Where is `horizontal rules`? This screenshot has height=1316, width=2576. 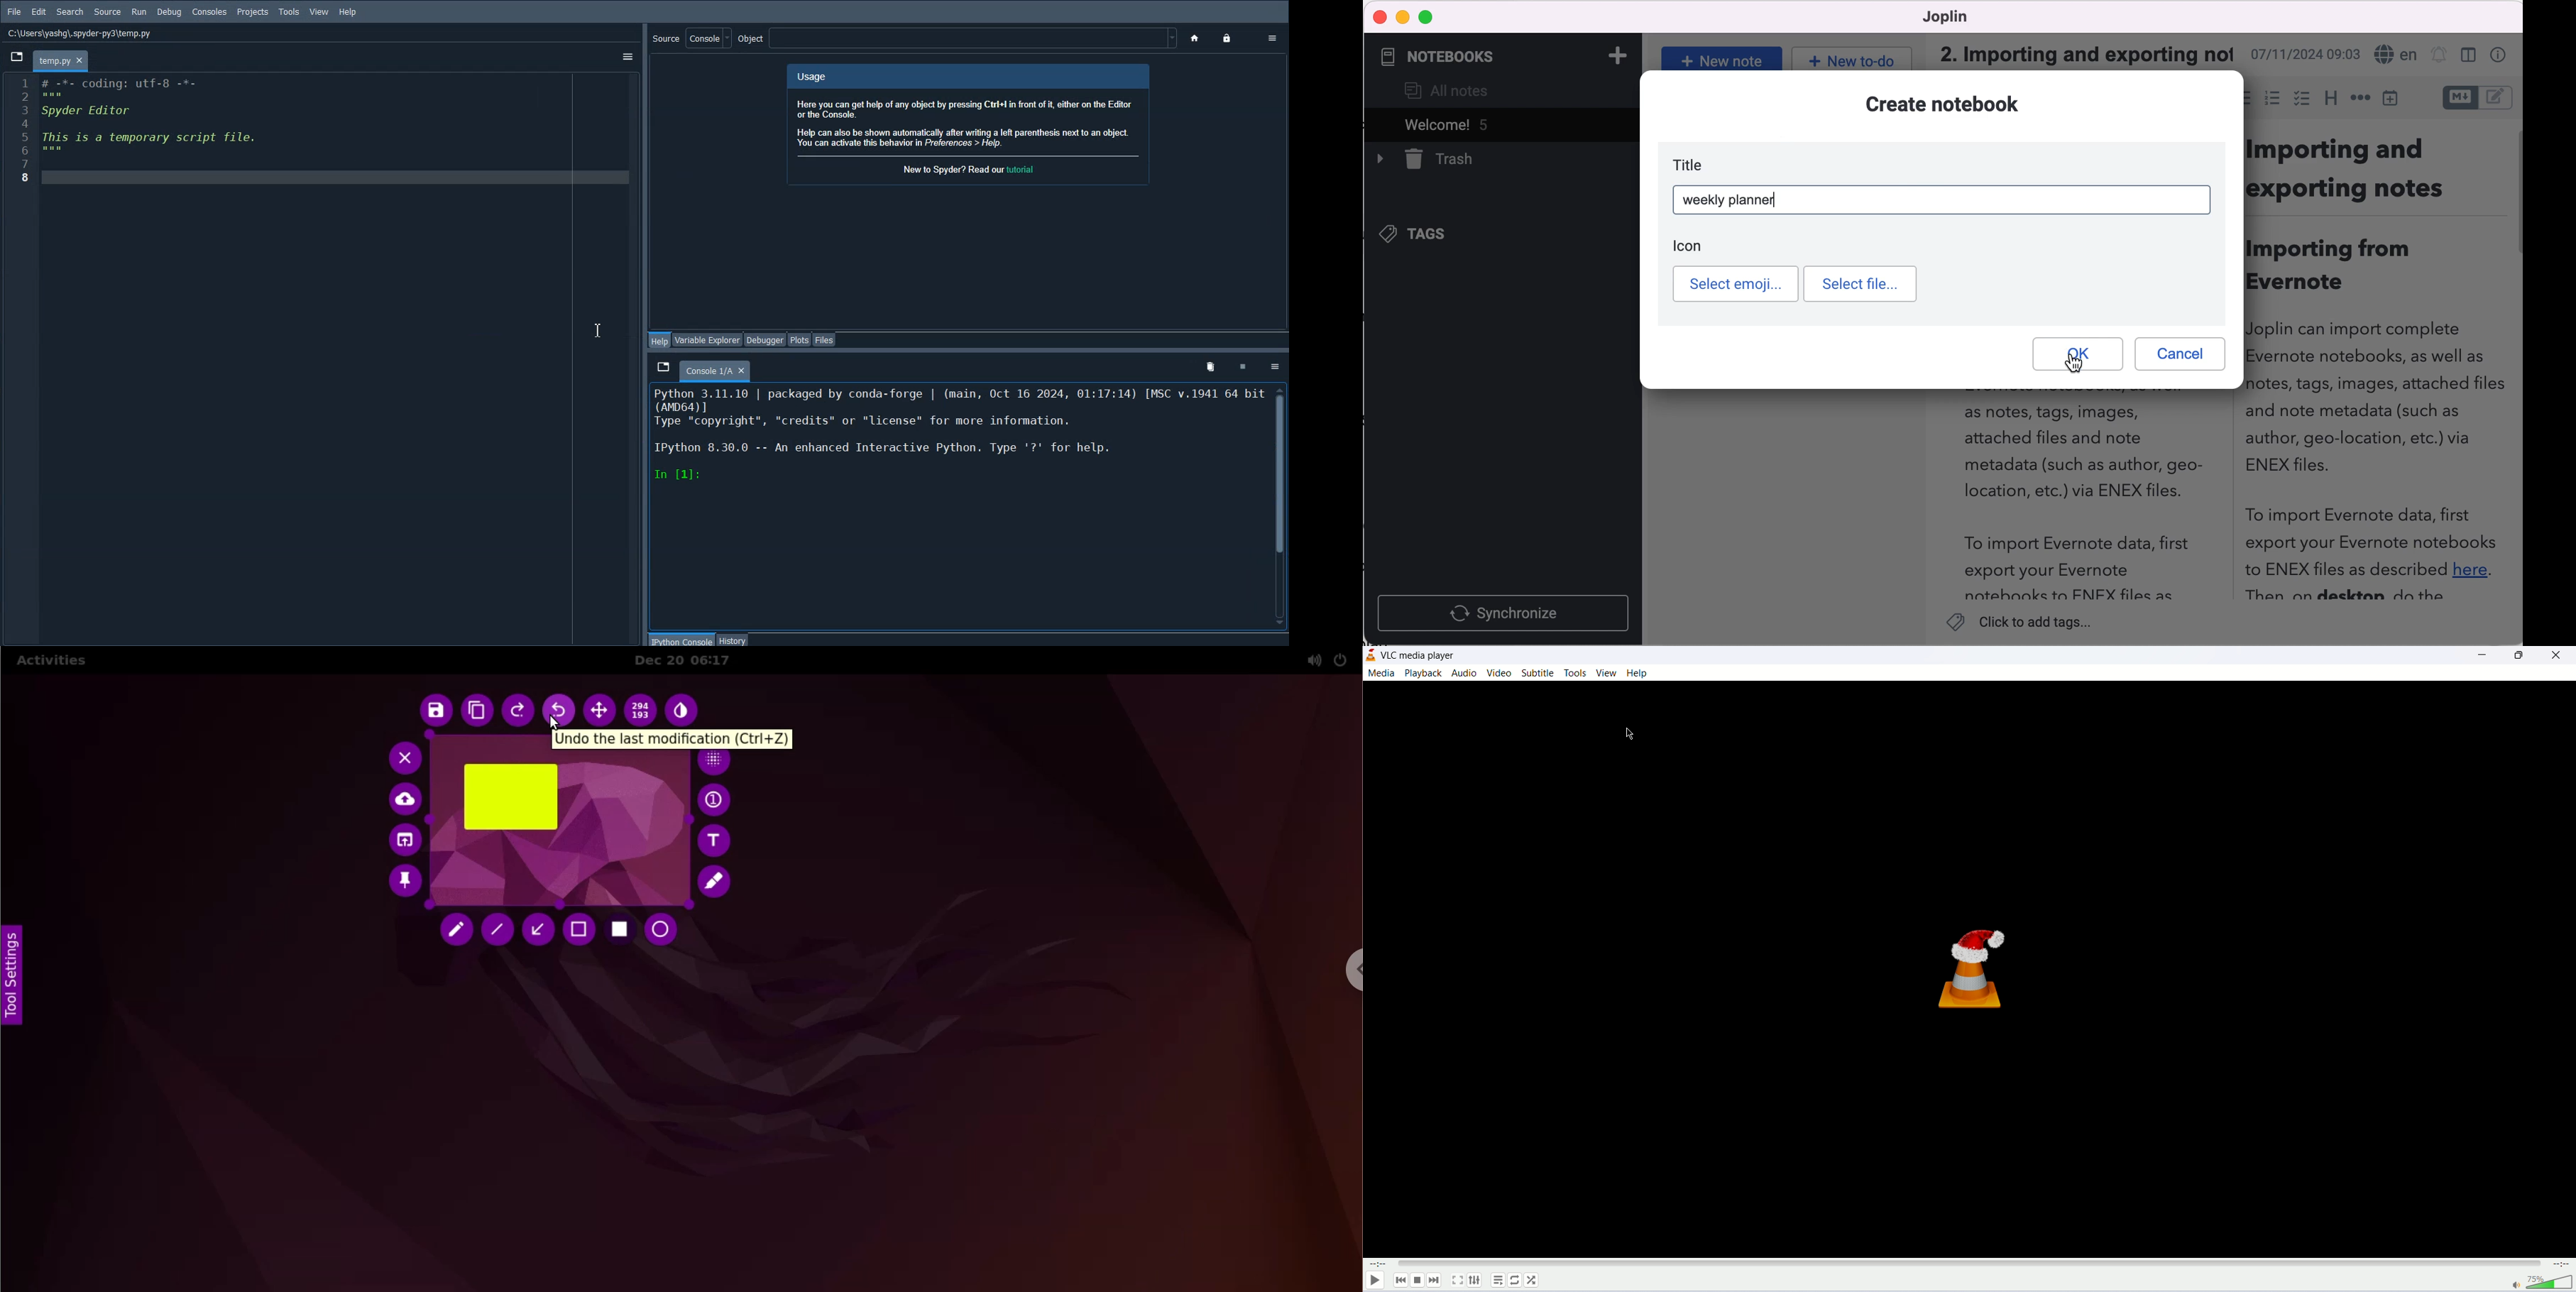 horizontal rules is located at coordinates (2358, 99).